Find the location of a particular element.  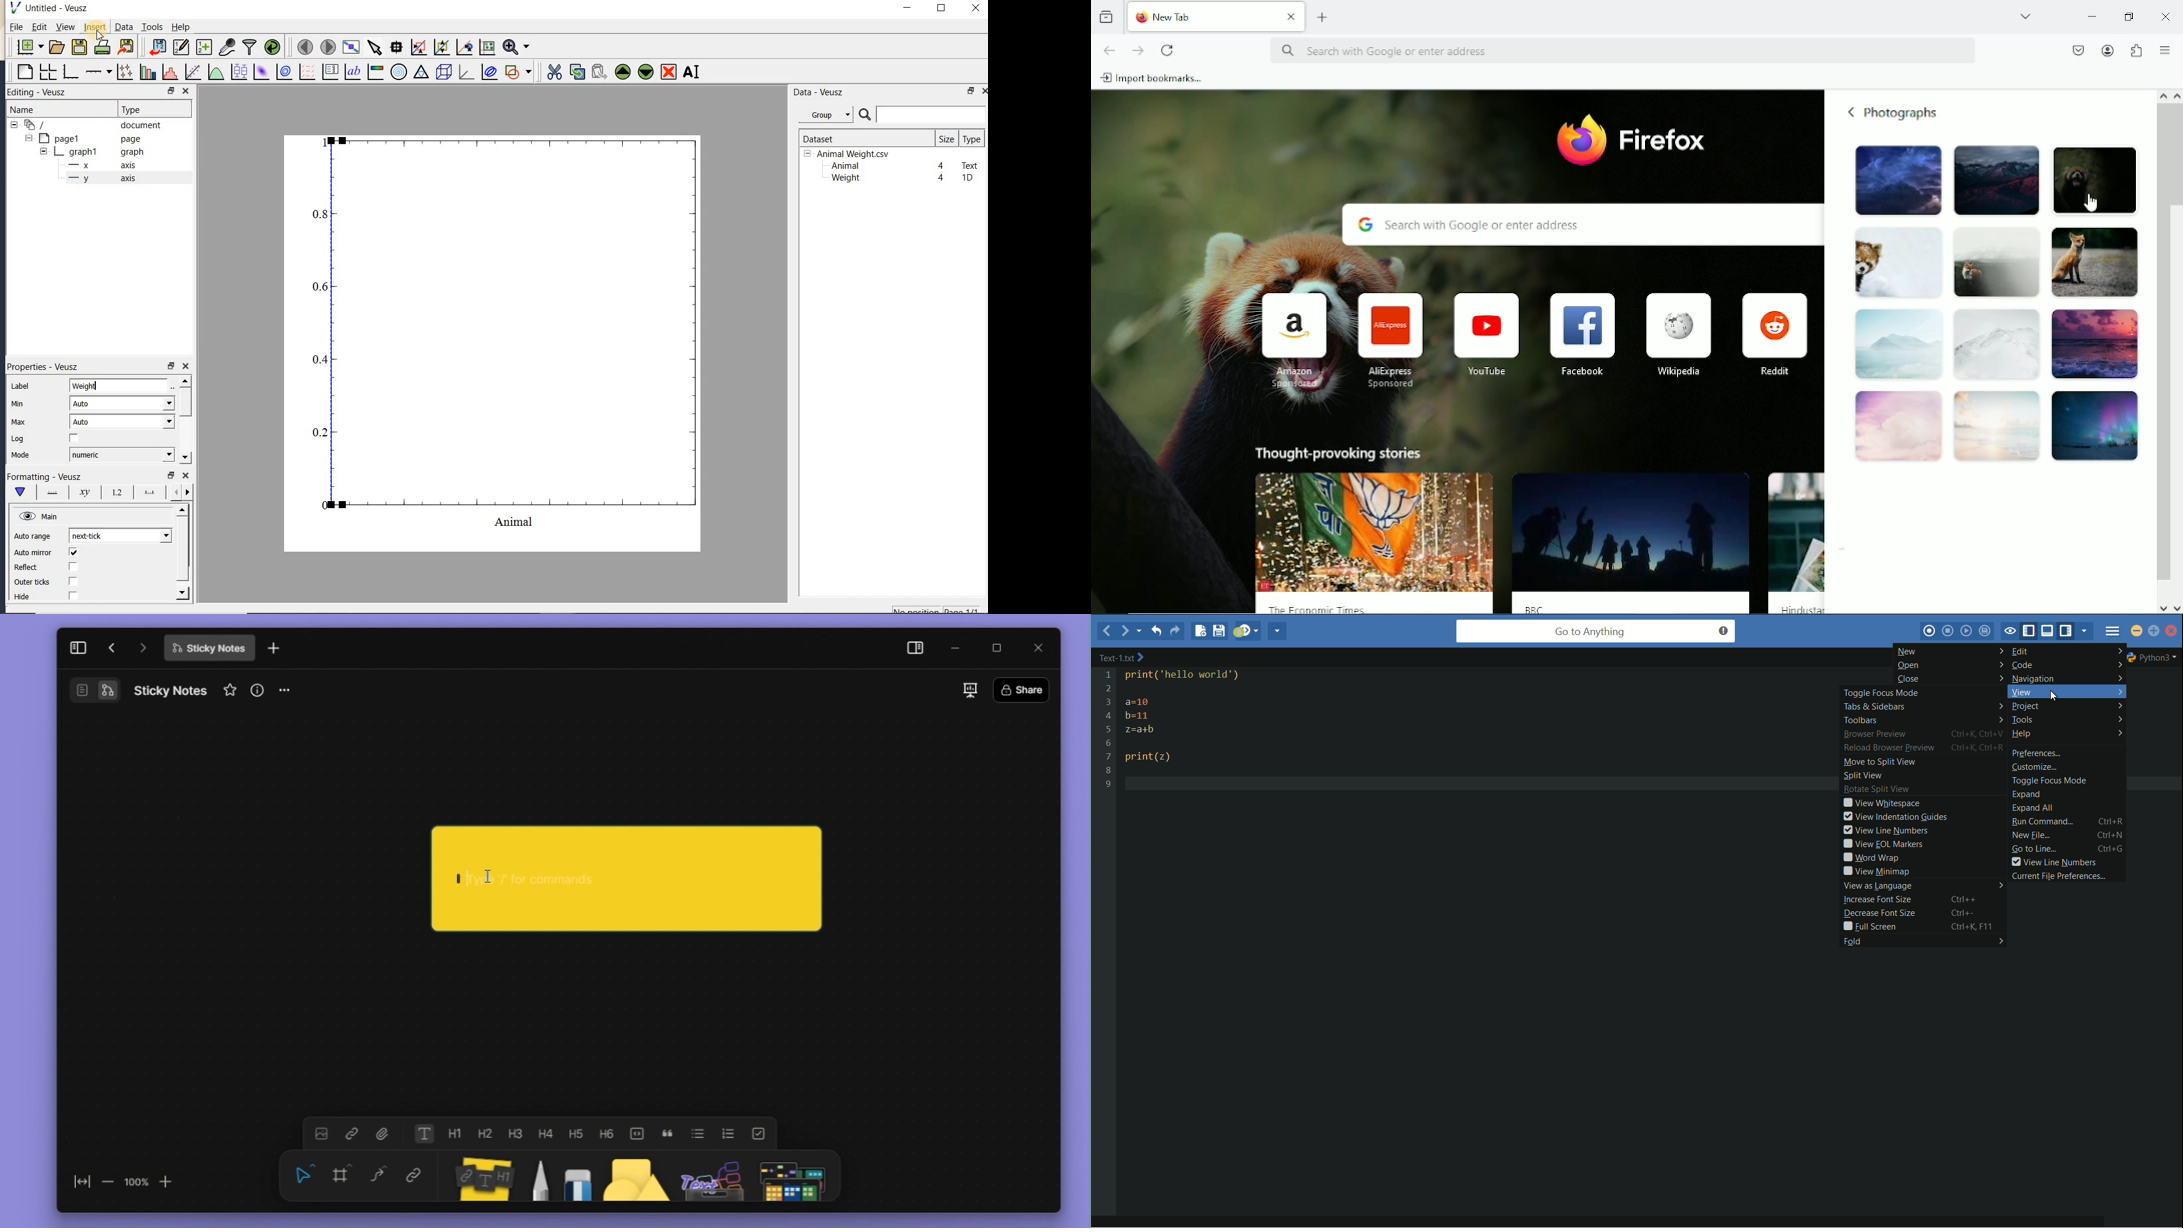

Thought provoking stories is located at coordinates (1341, 454).